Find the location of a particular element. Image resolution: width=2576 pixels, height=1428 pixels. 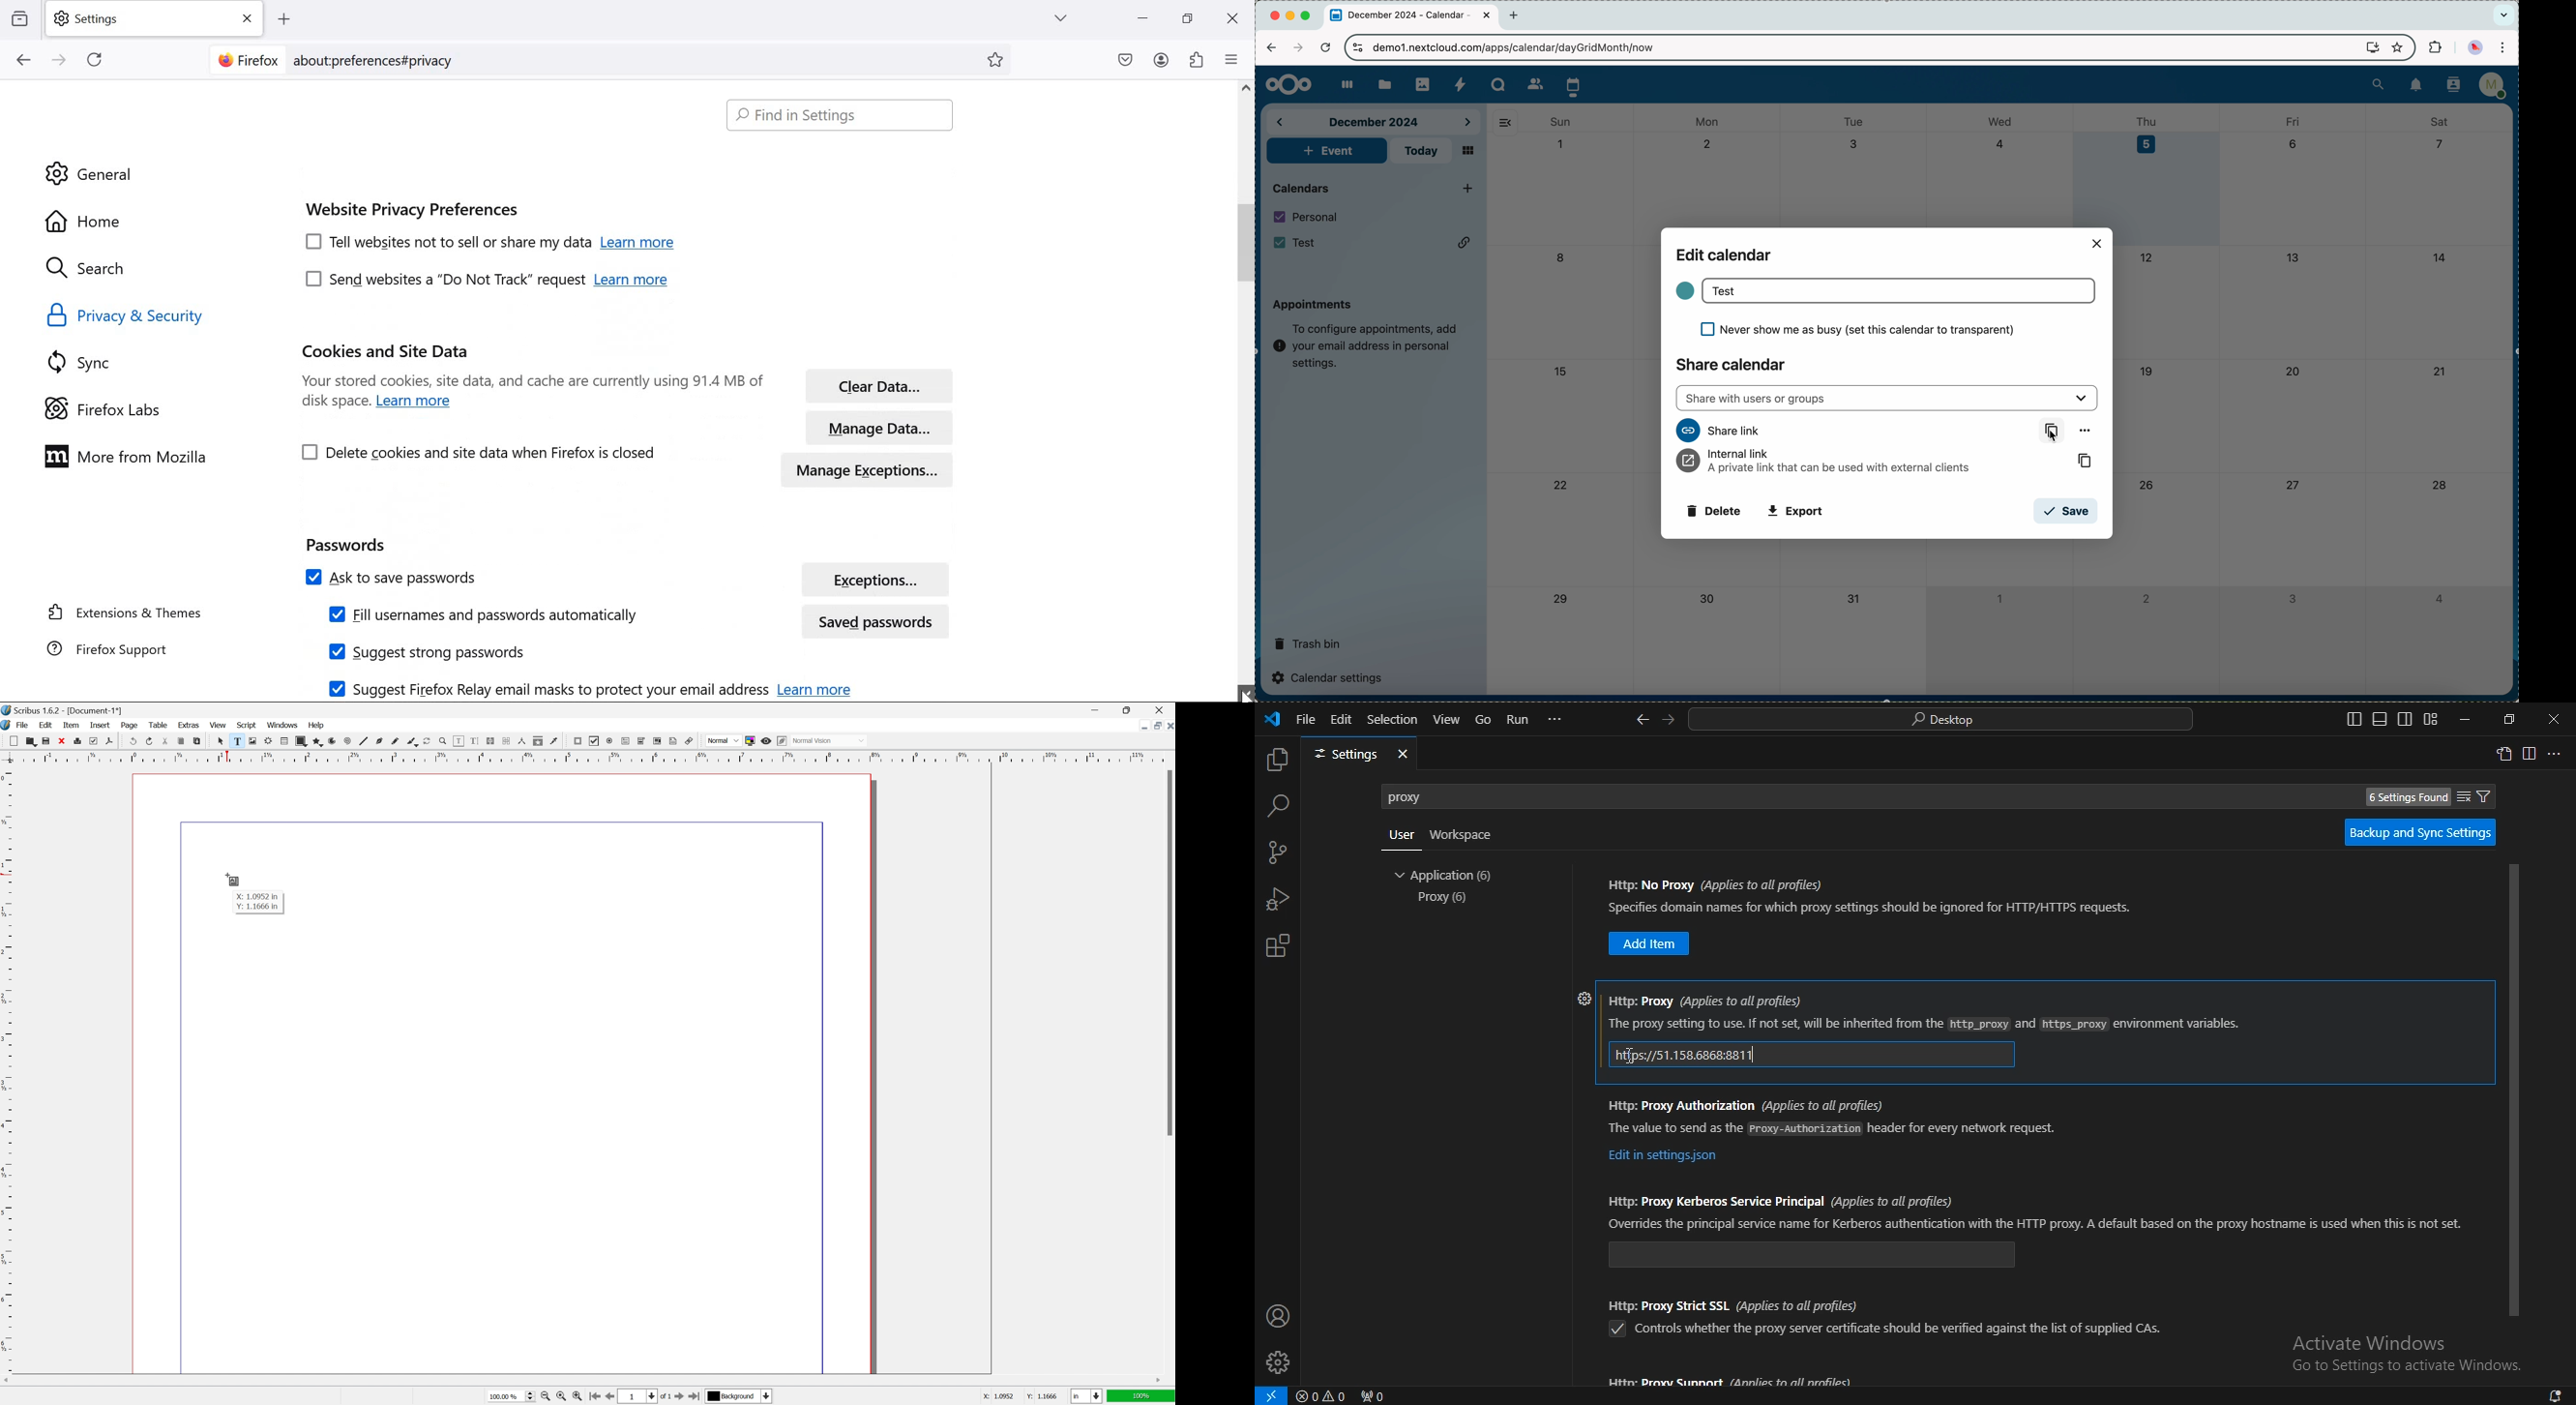

about:preferences#privacy is located at coordinates (382, 60).